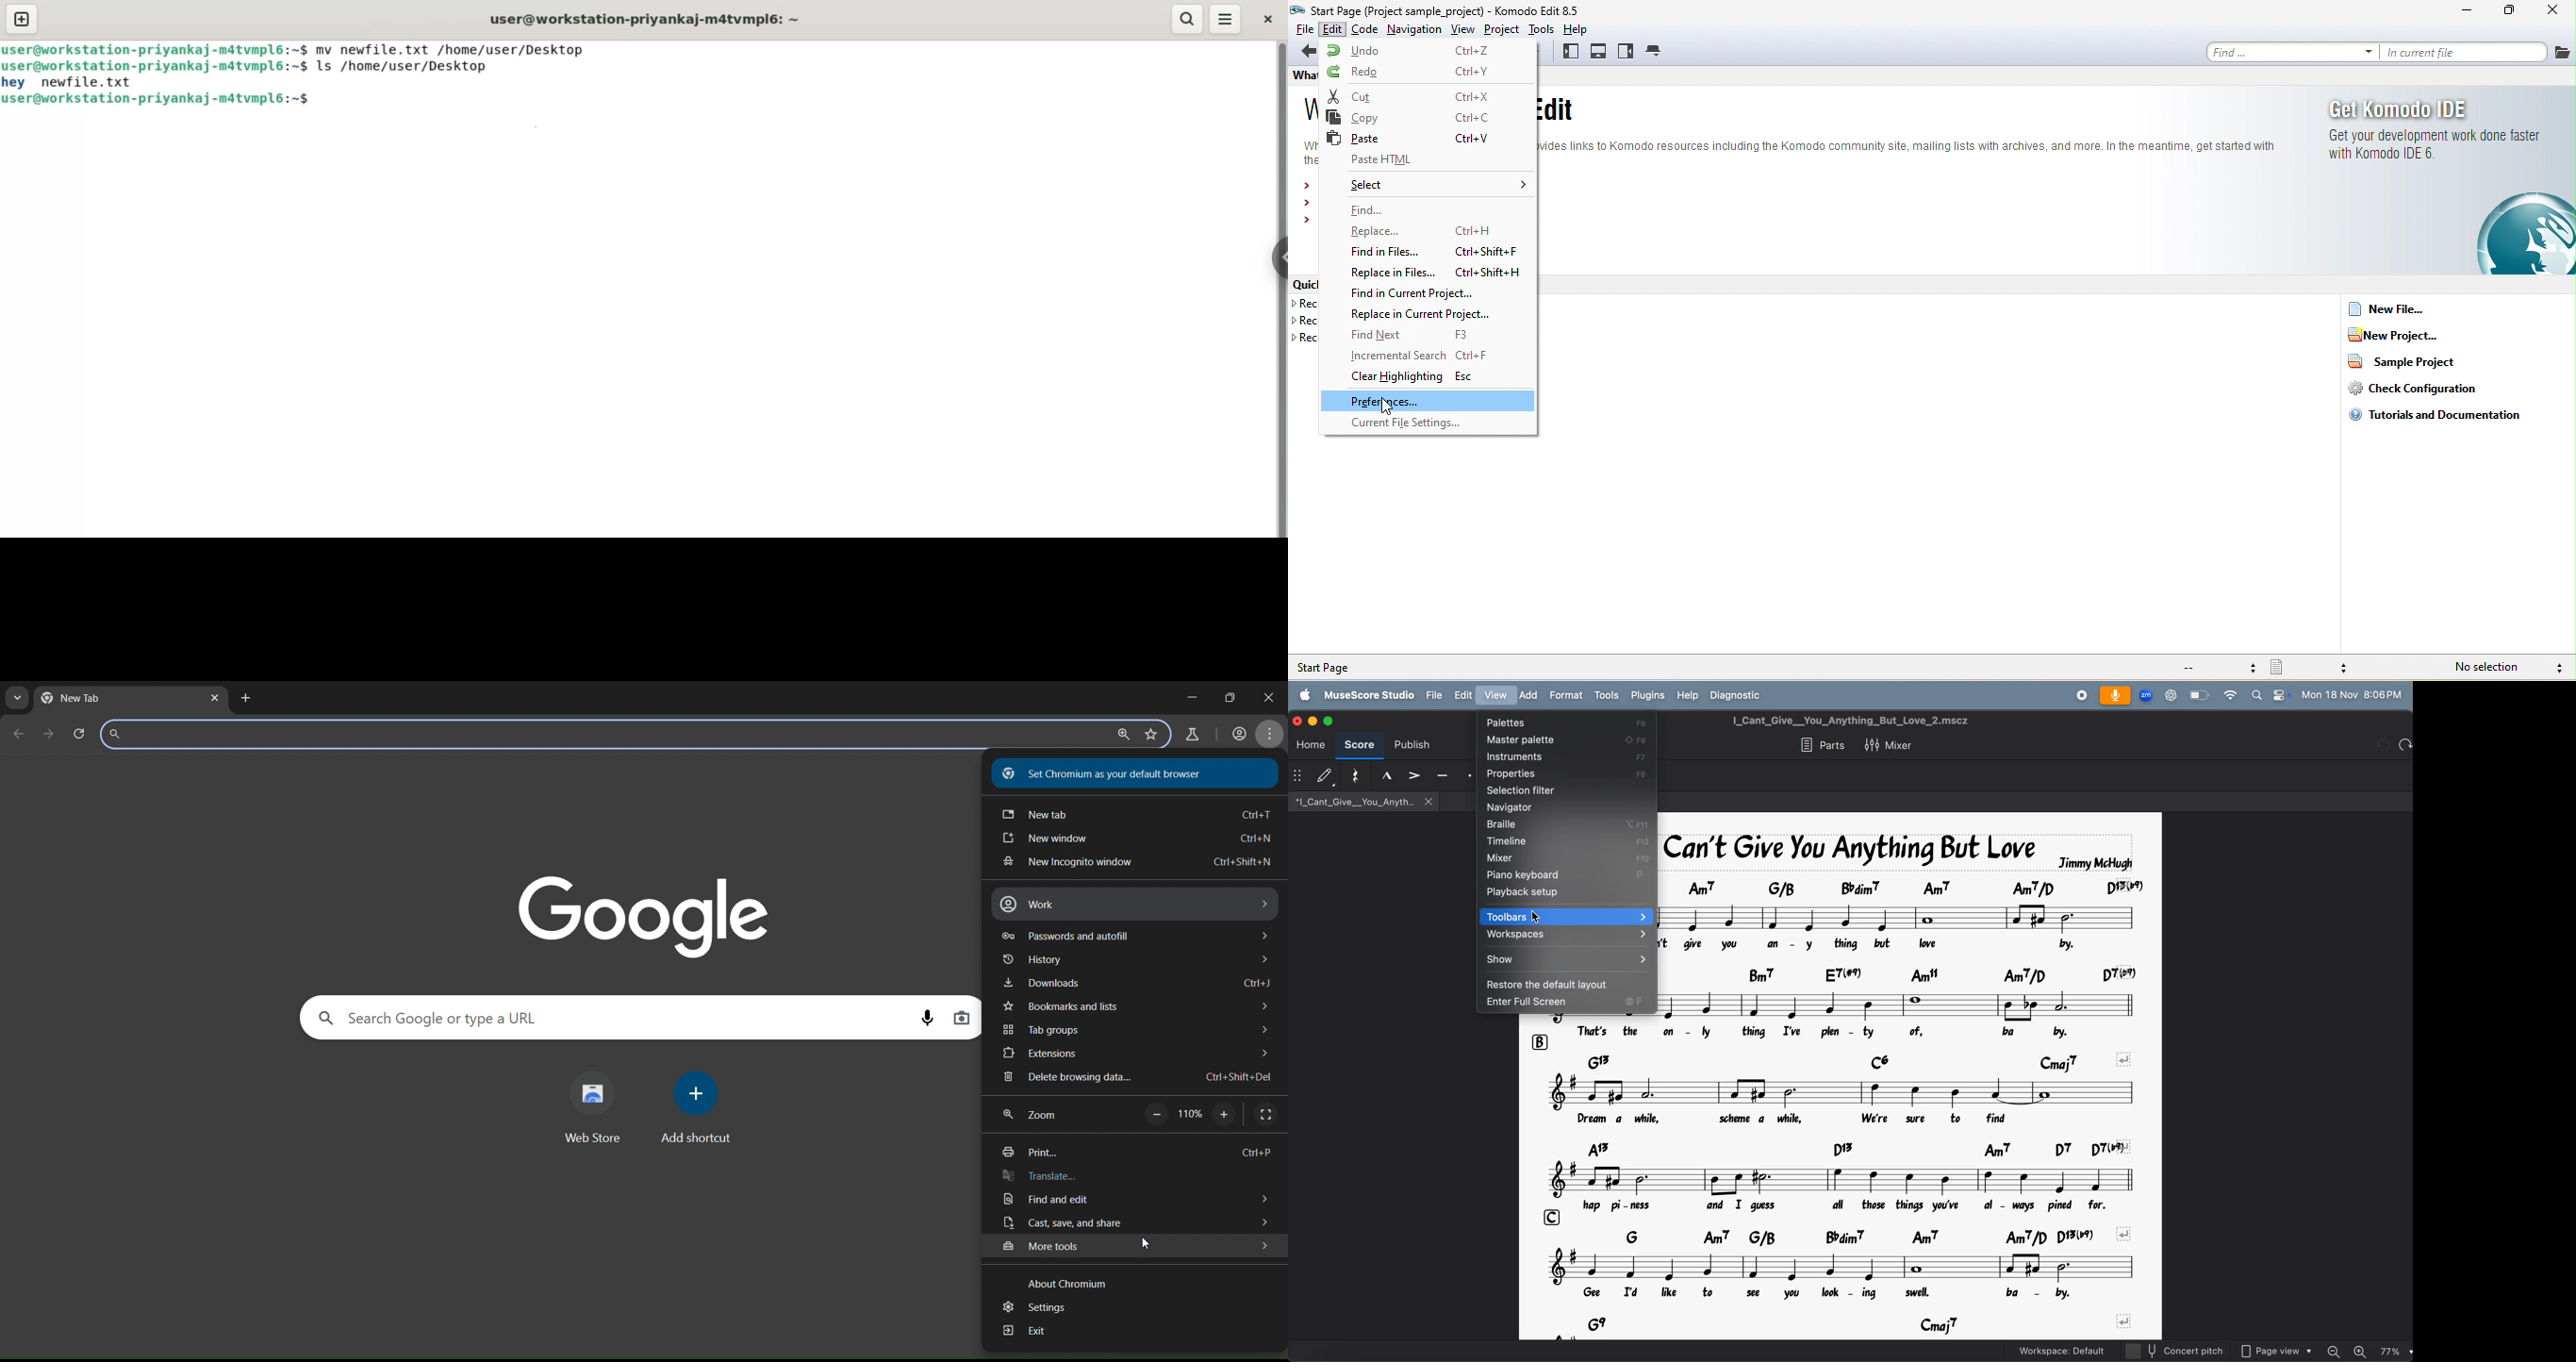  Describe the element at coordinates (1461, 28) in the screenshot. I see `view` at that location.